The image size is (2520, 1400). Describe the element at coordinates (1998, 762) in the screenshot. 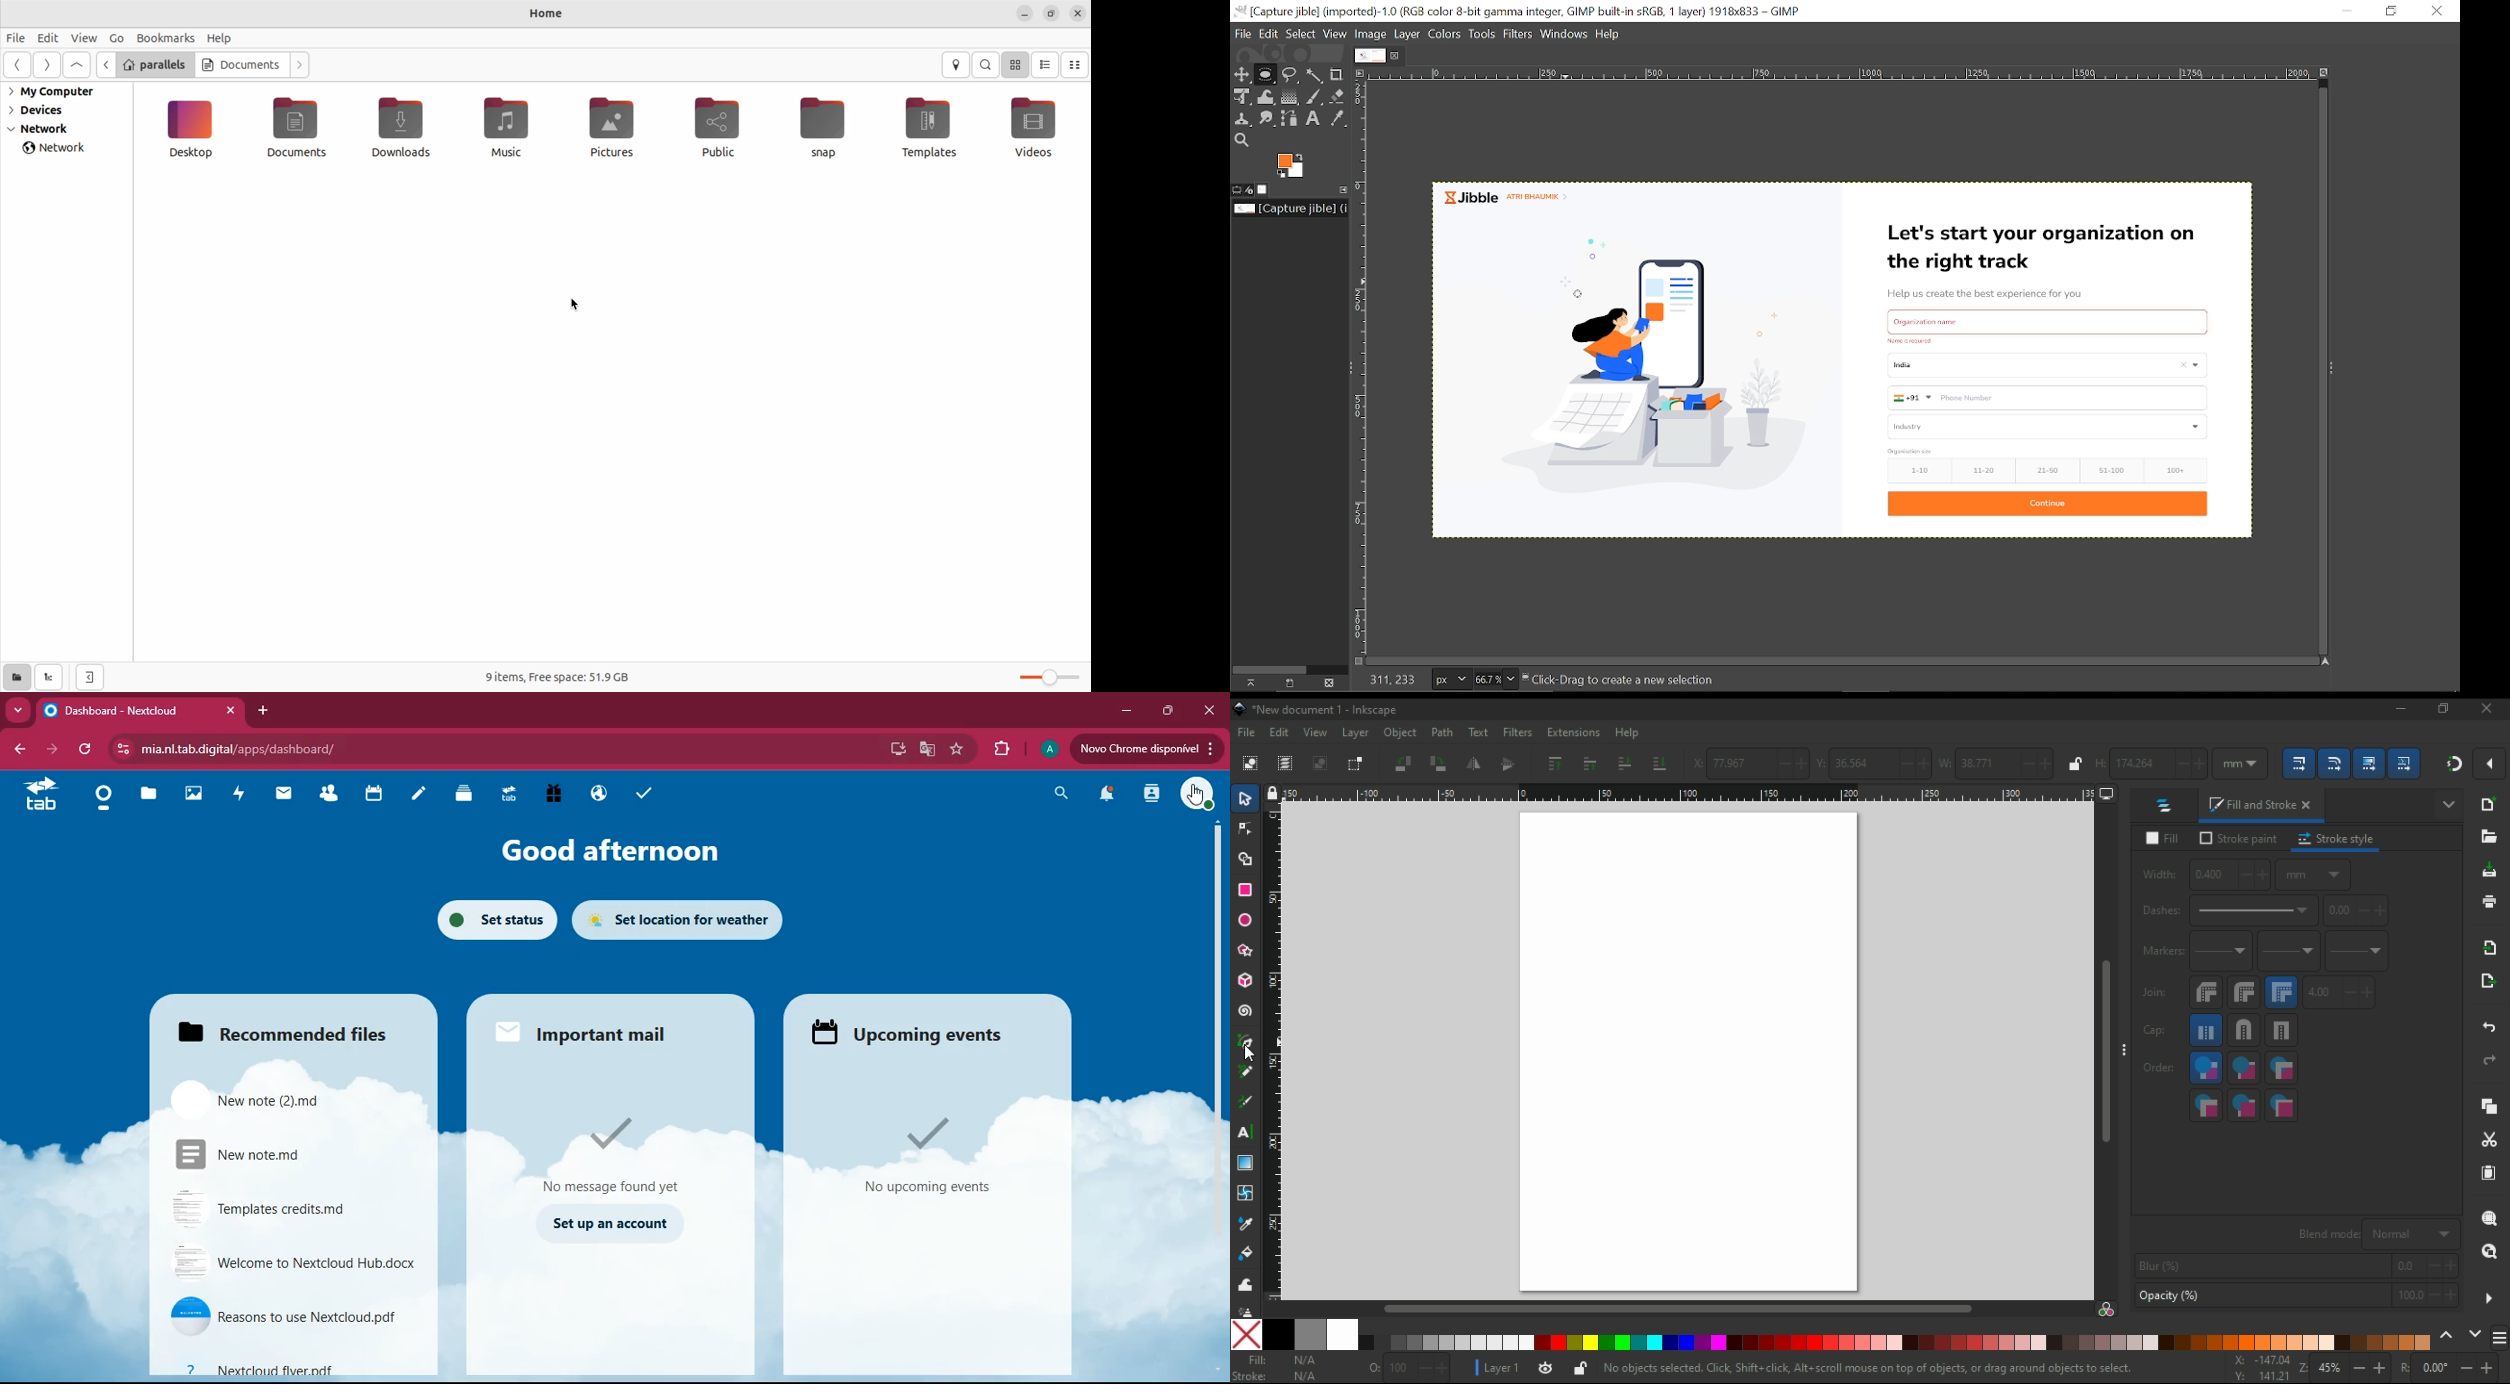

I see `width of selection` at that location.